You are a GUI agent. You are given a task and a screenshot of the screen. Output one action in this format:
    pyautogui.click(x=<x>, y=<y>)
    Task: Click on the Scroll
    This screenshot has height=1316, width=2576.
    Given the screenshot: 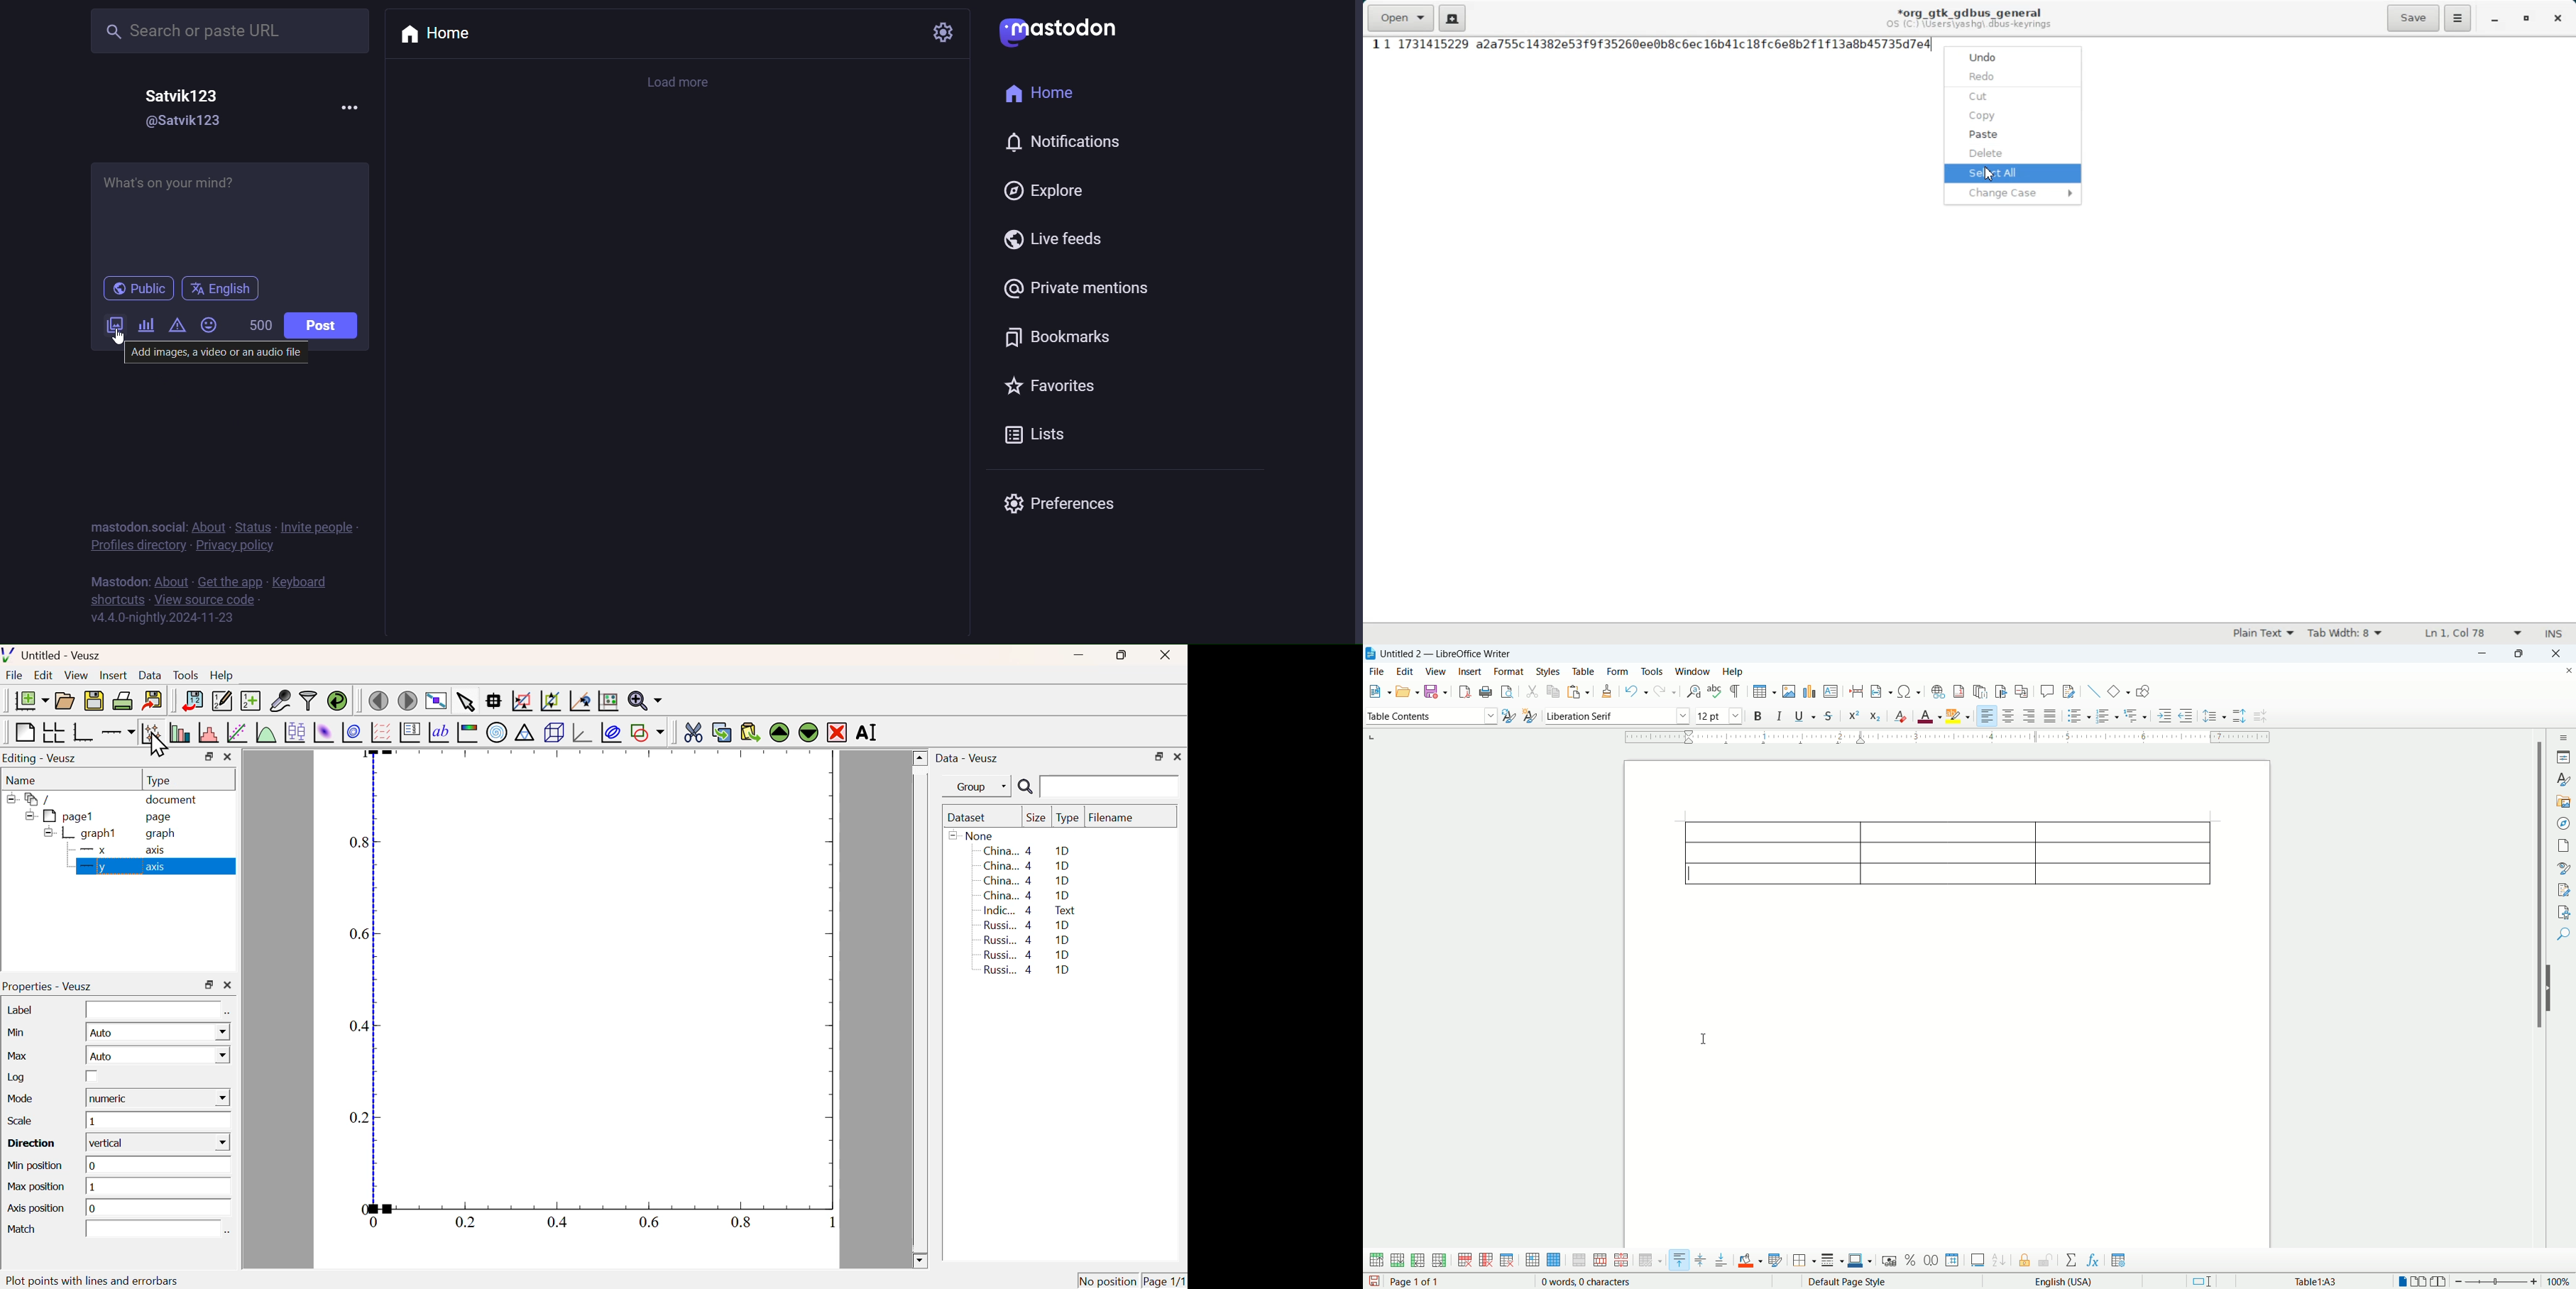 What is the action you would take?
    pyautogui.click(x=920, y=1010)
    